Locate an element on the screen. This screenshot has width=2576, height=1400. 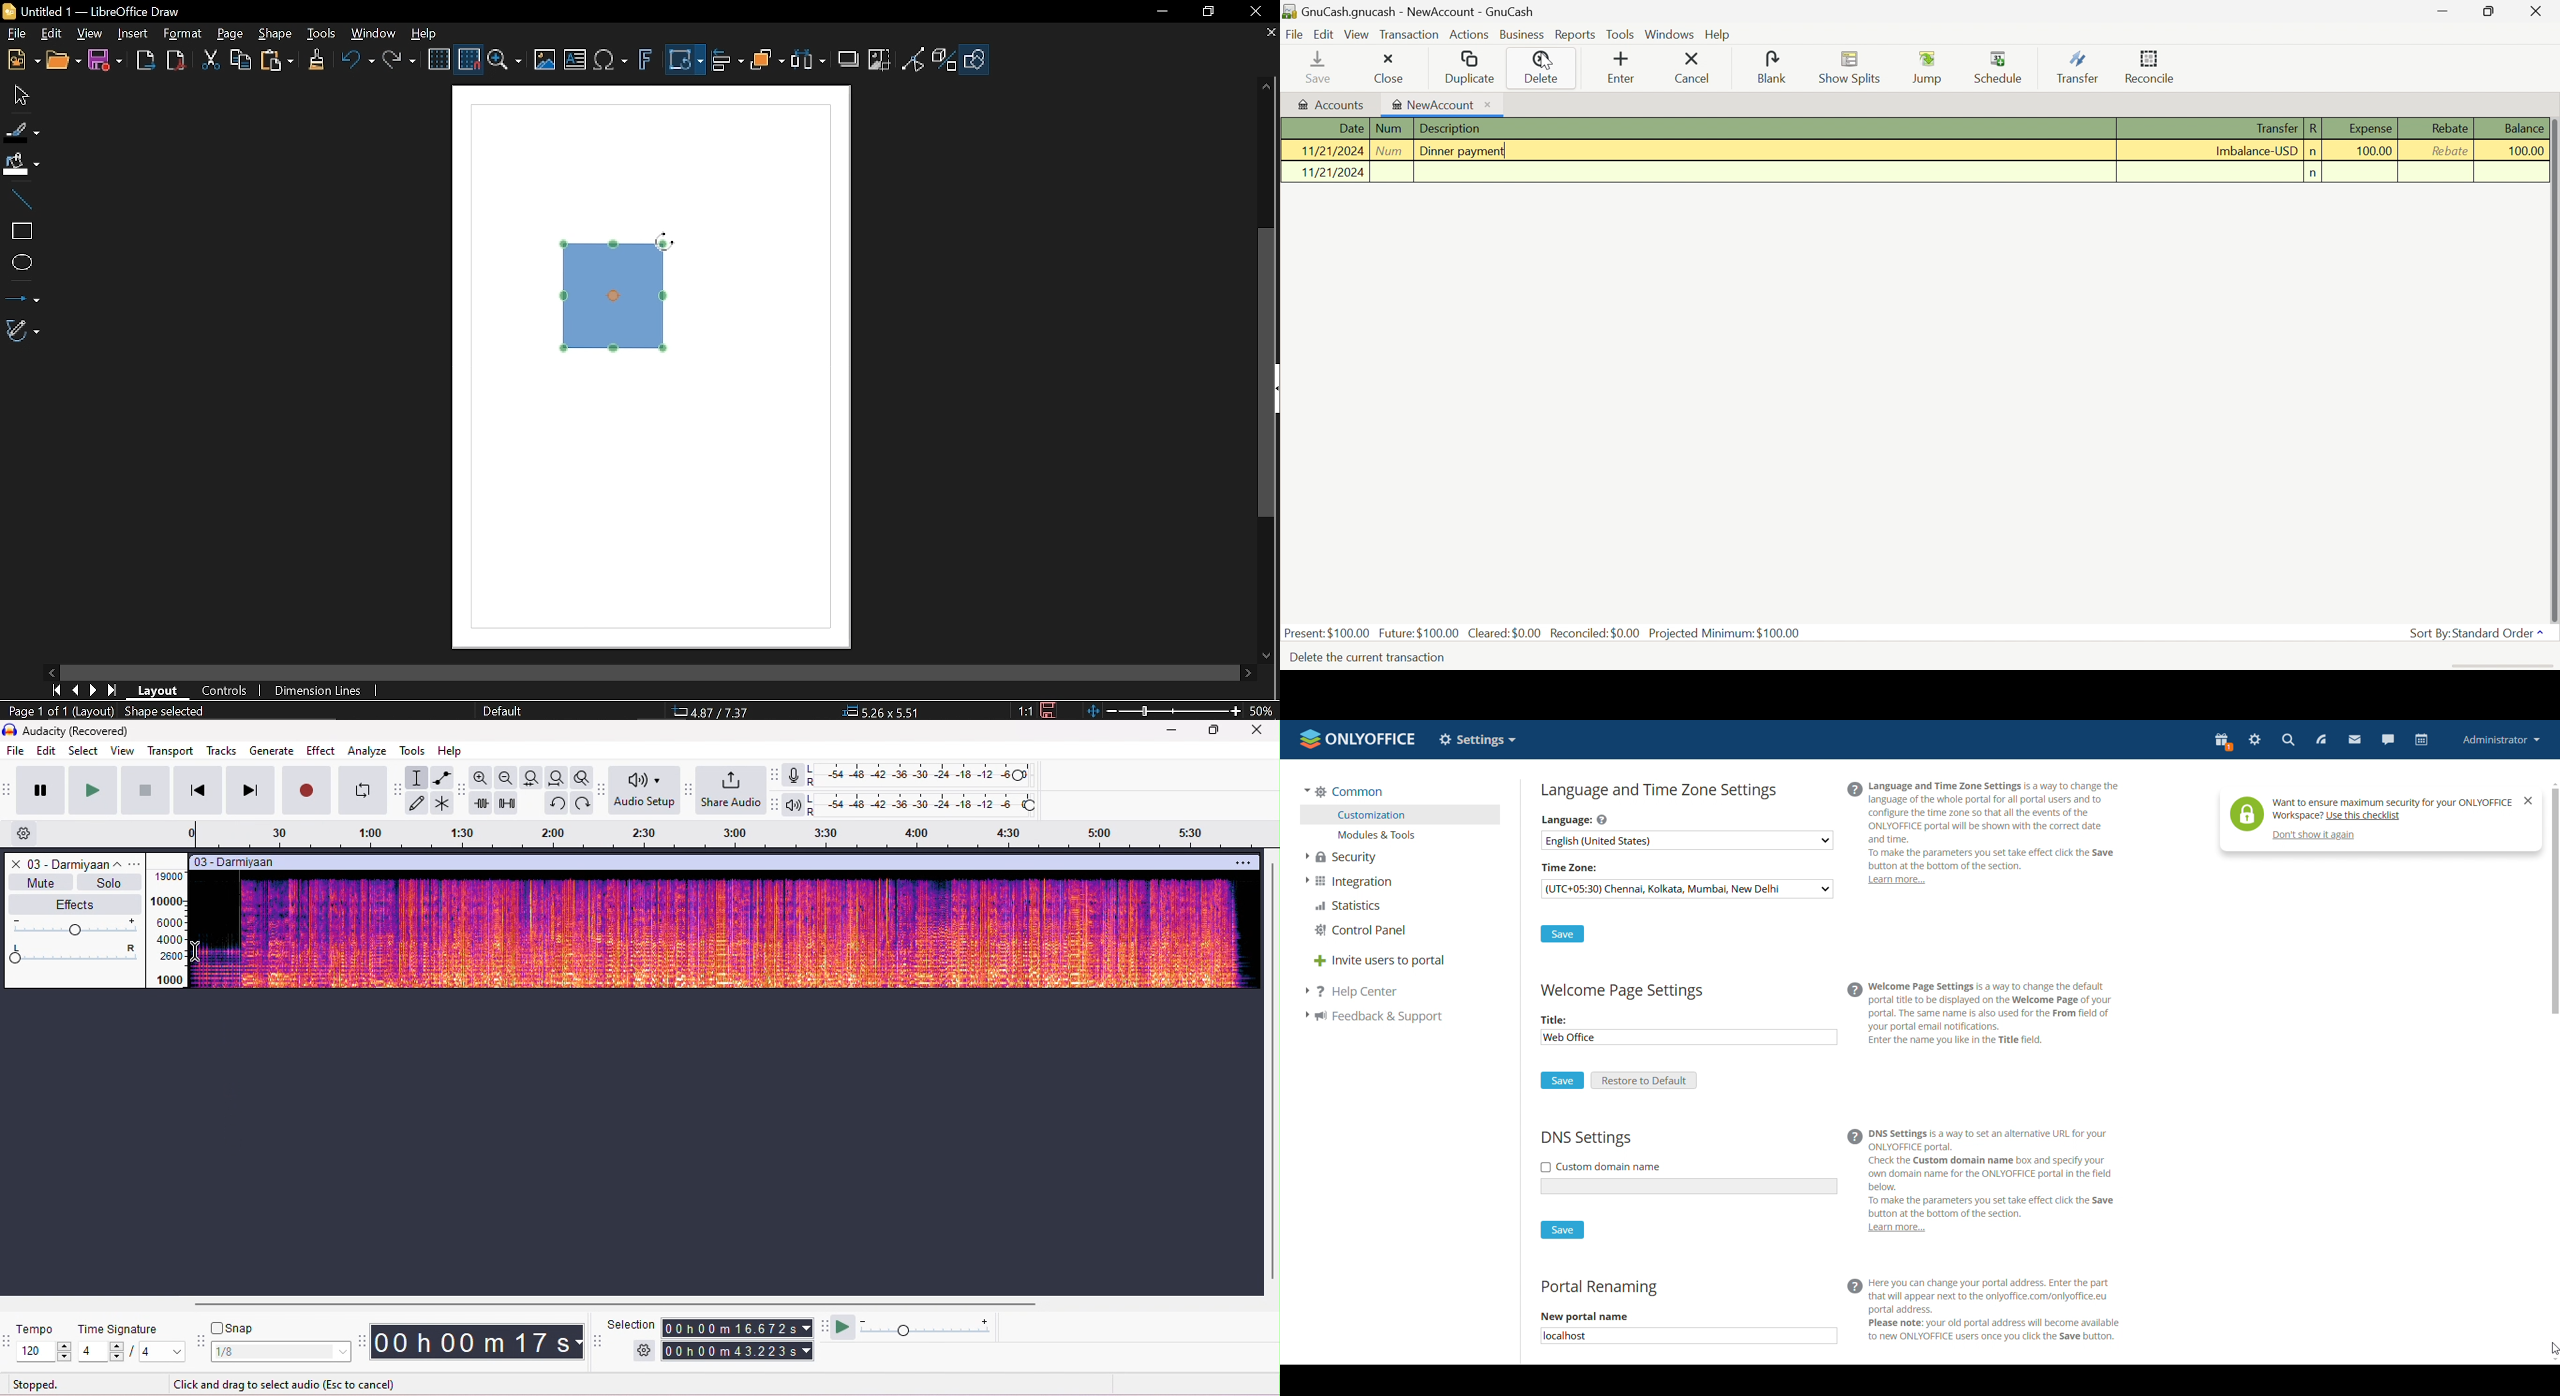
audacity time is located at coordinates (479, 1341).